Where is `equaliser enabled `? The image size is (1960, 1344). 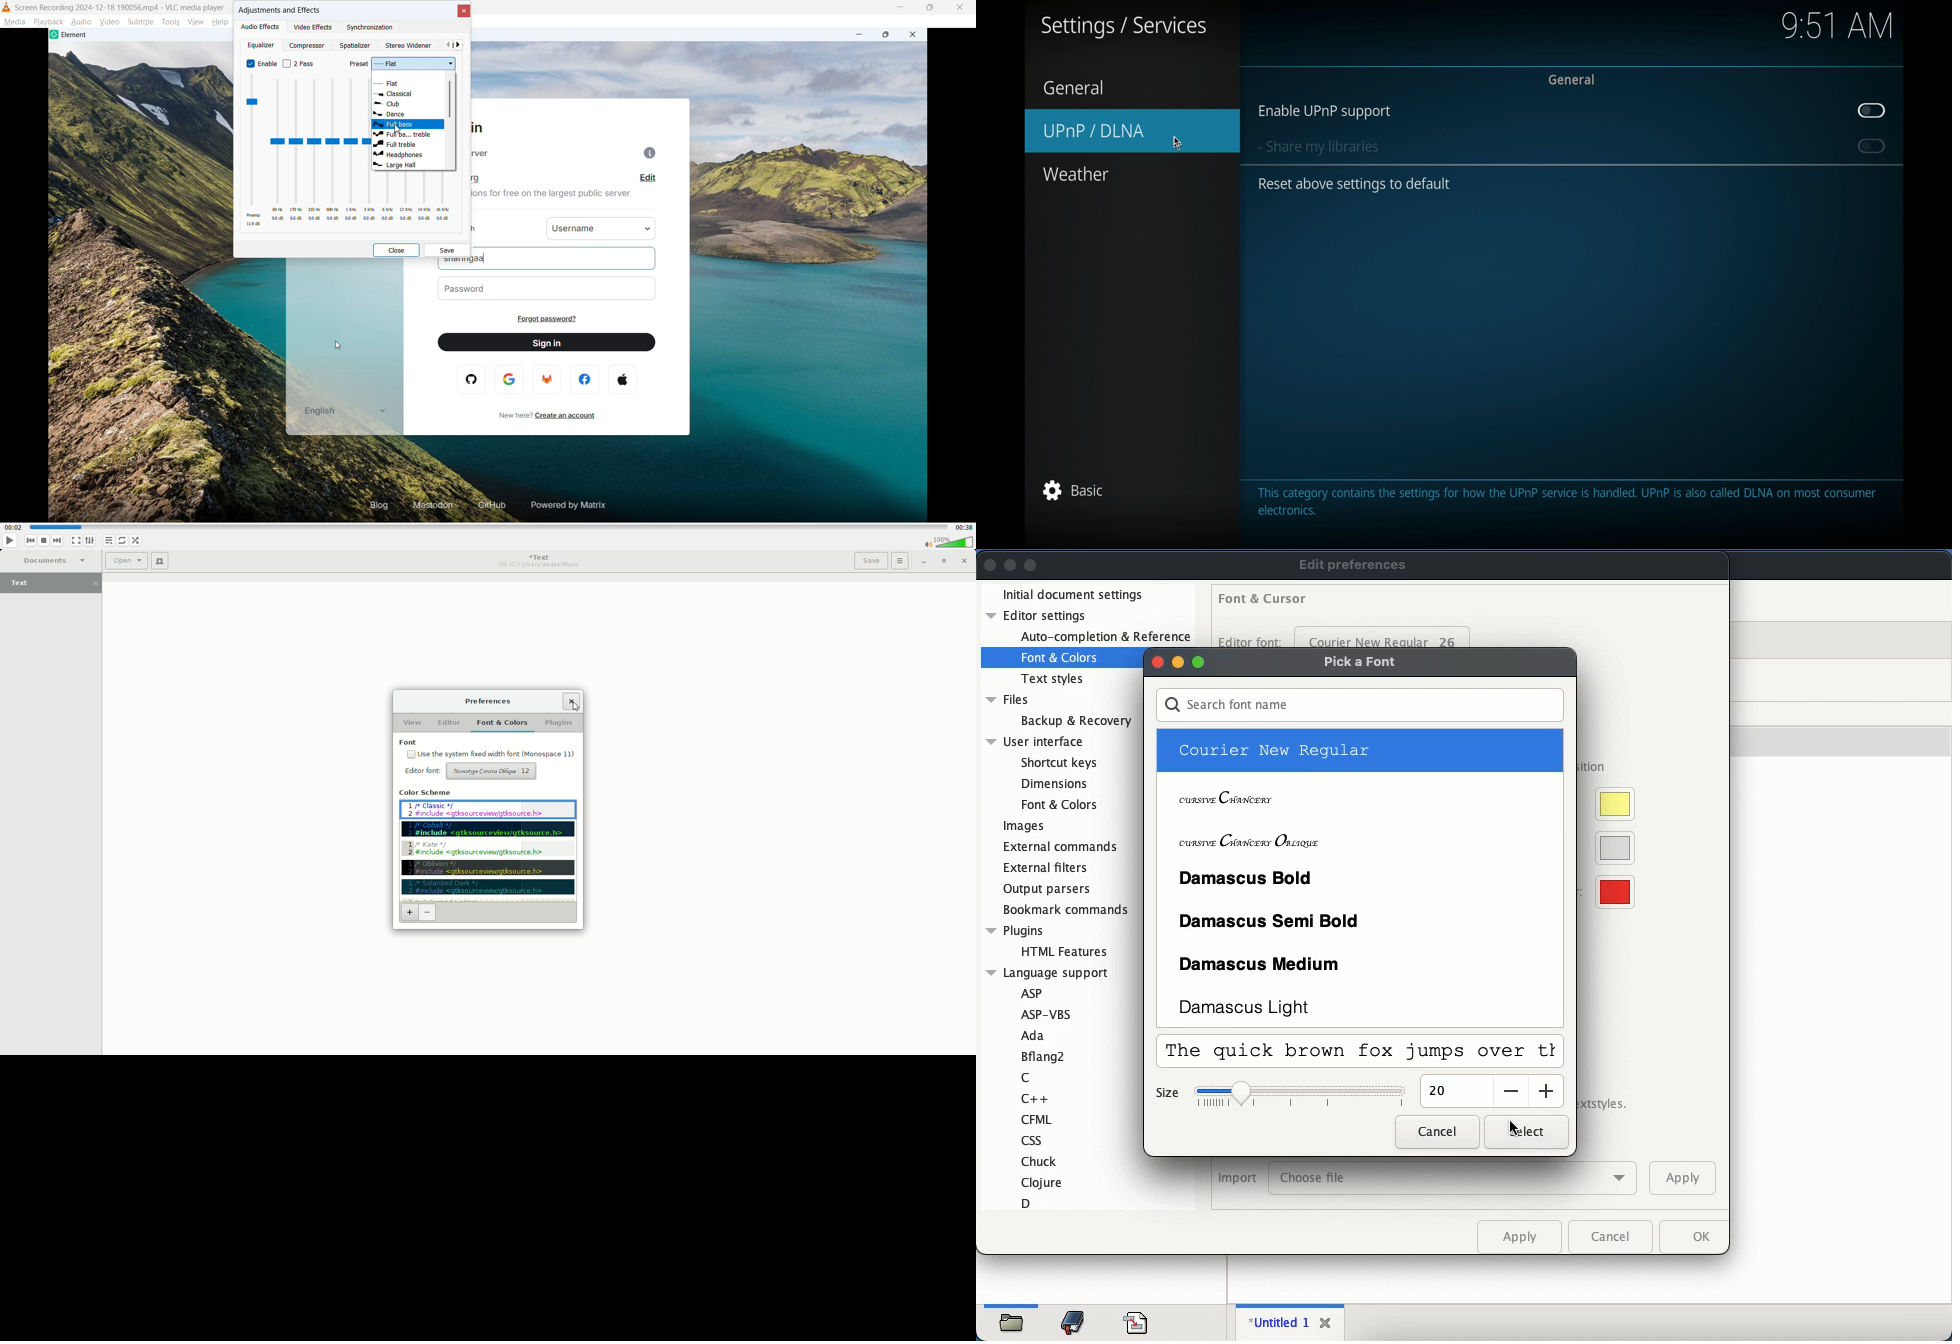 equaliser enabled  is located at coordinates (261, 64).